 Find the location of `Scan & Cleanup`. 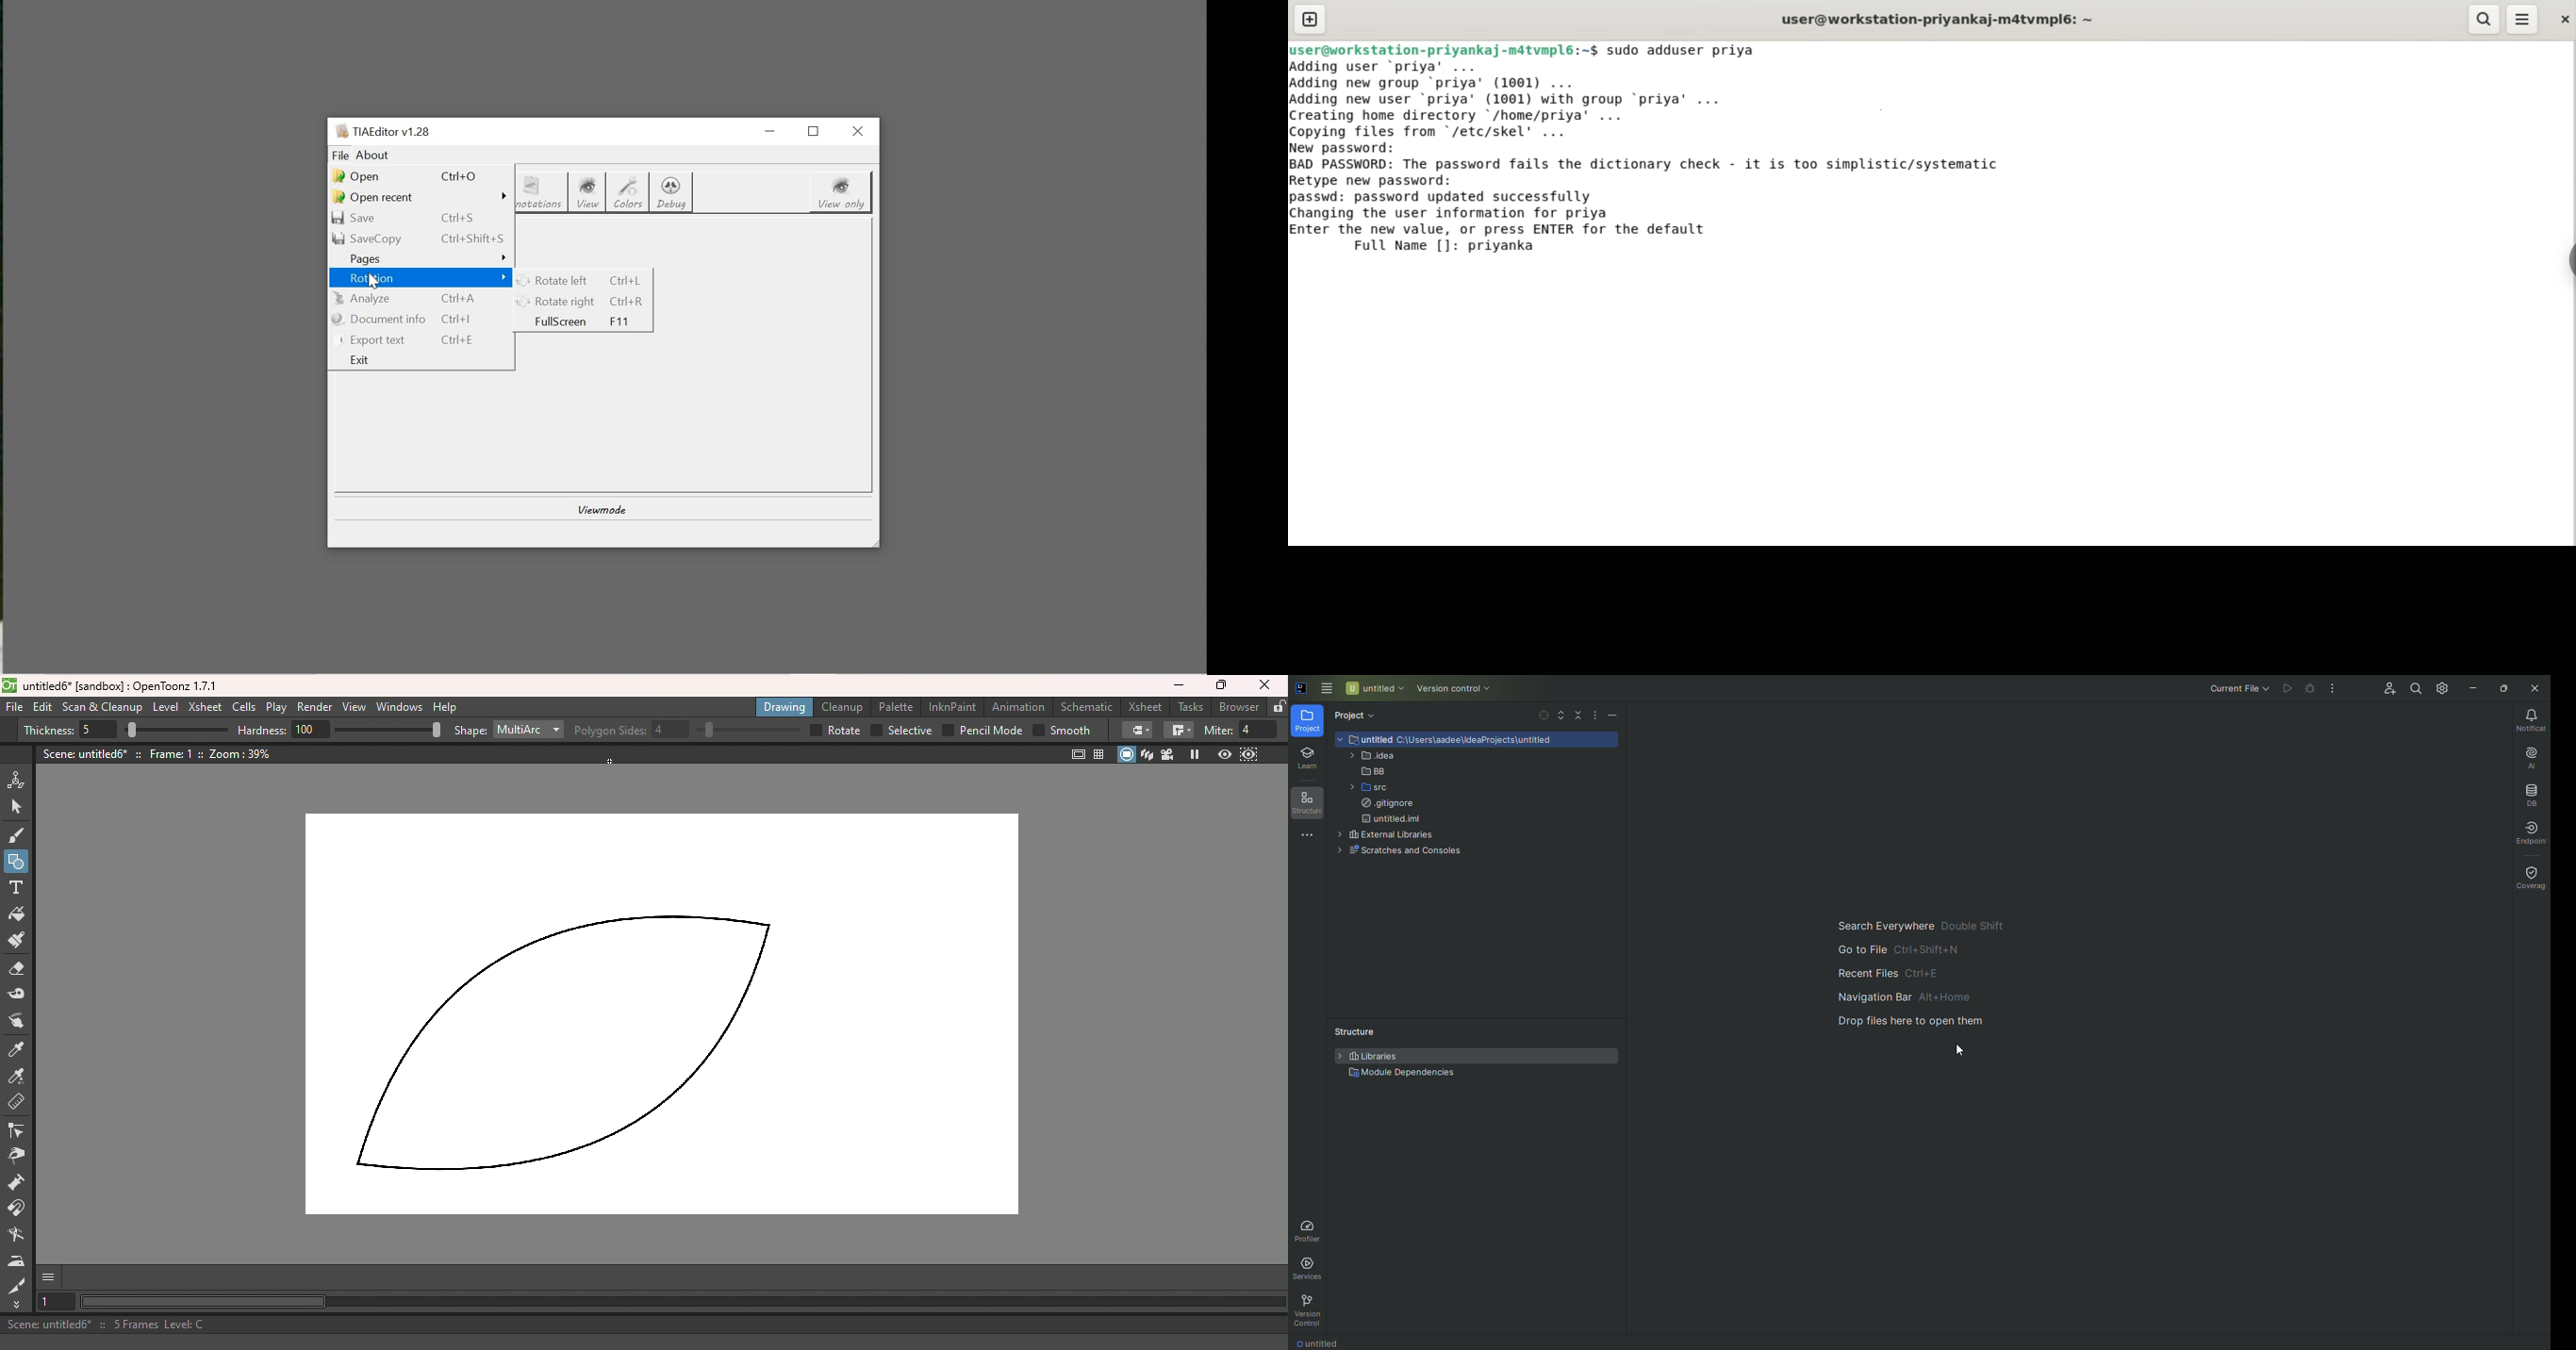

Scan & Cleanup is located at coordinates (102, 707).